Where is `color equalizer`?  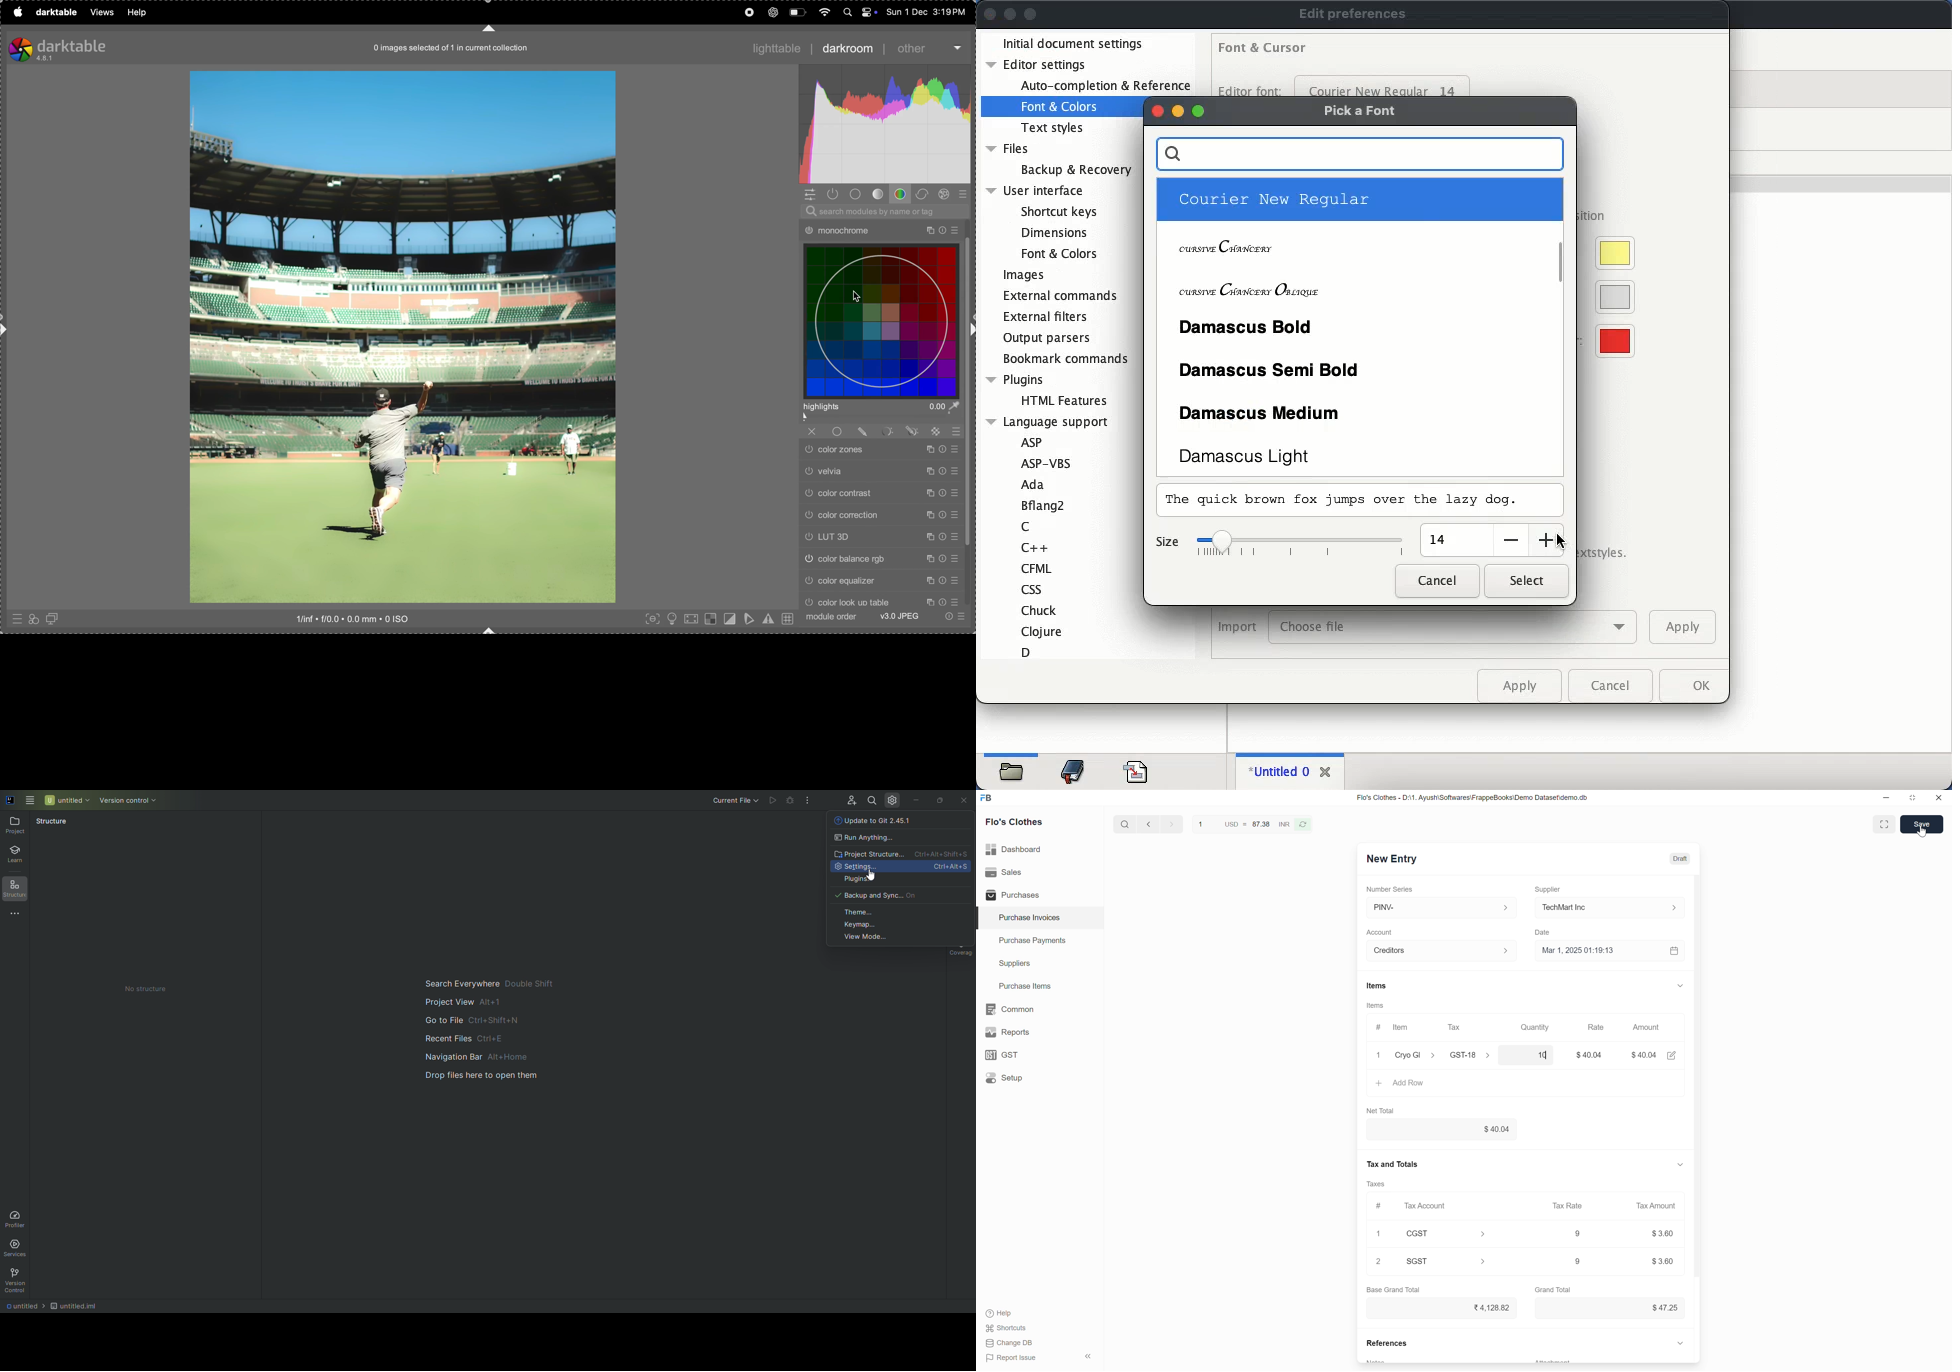 color equalizer is located at coordinates (883, 583).